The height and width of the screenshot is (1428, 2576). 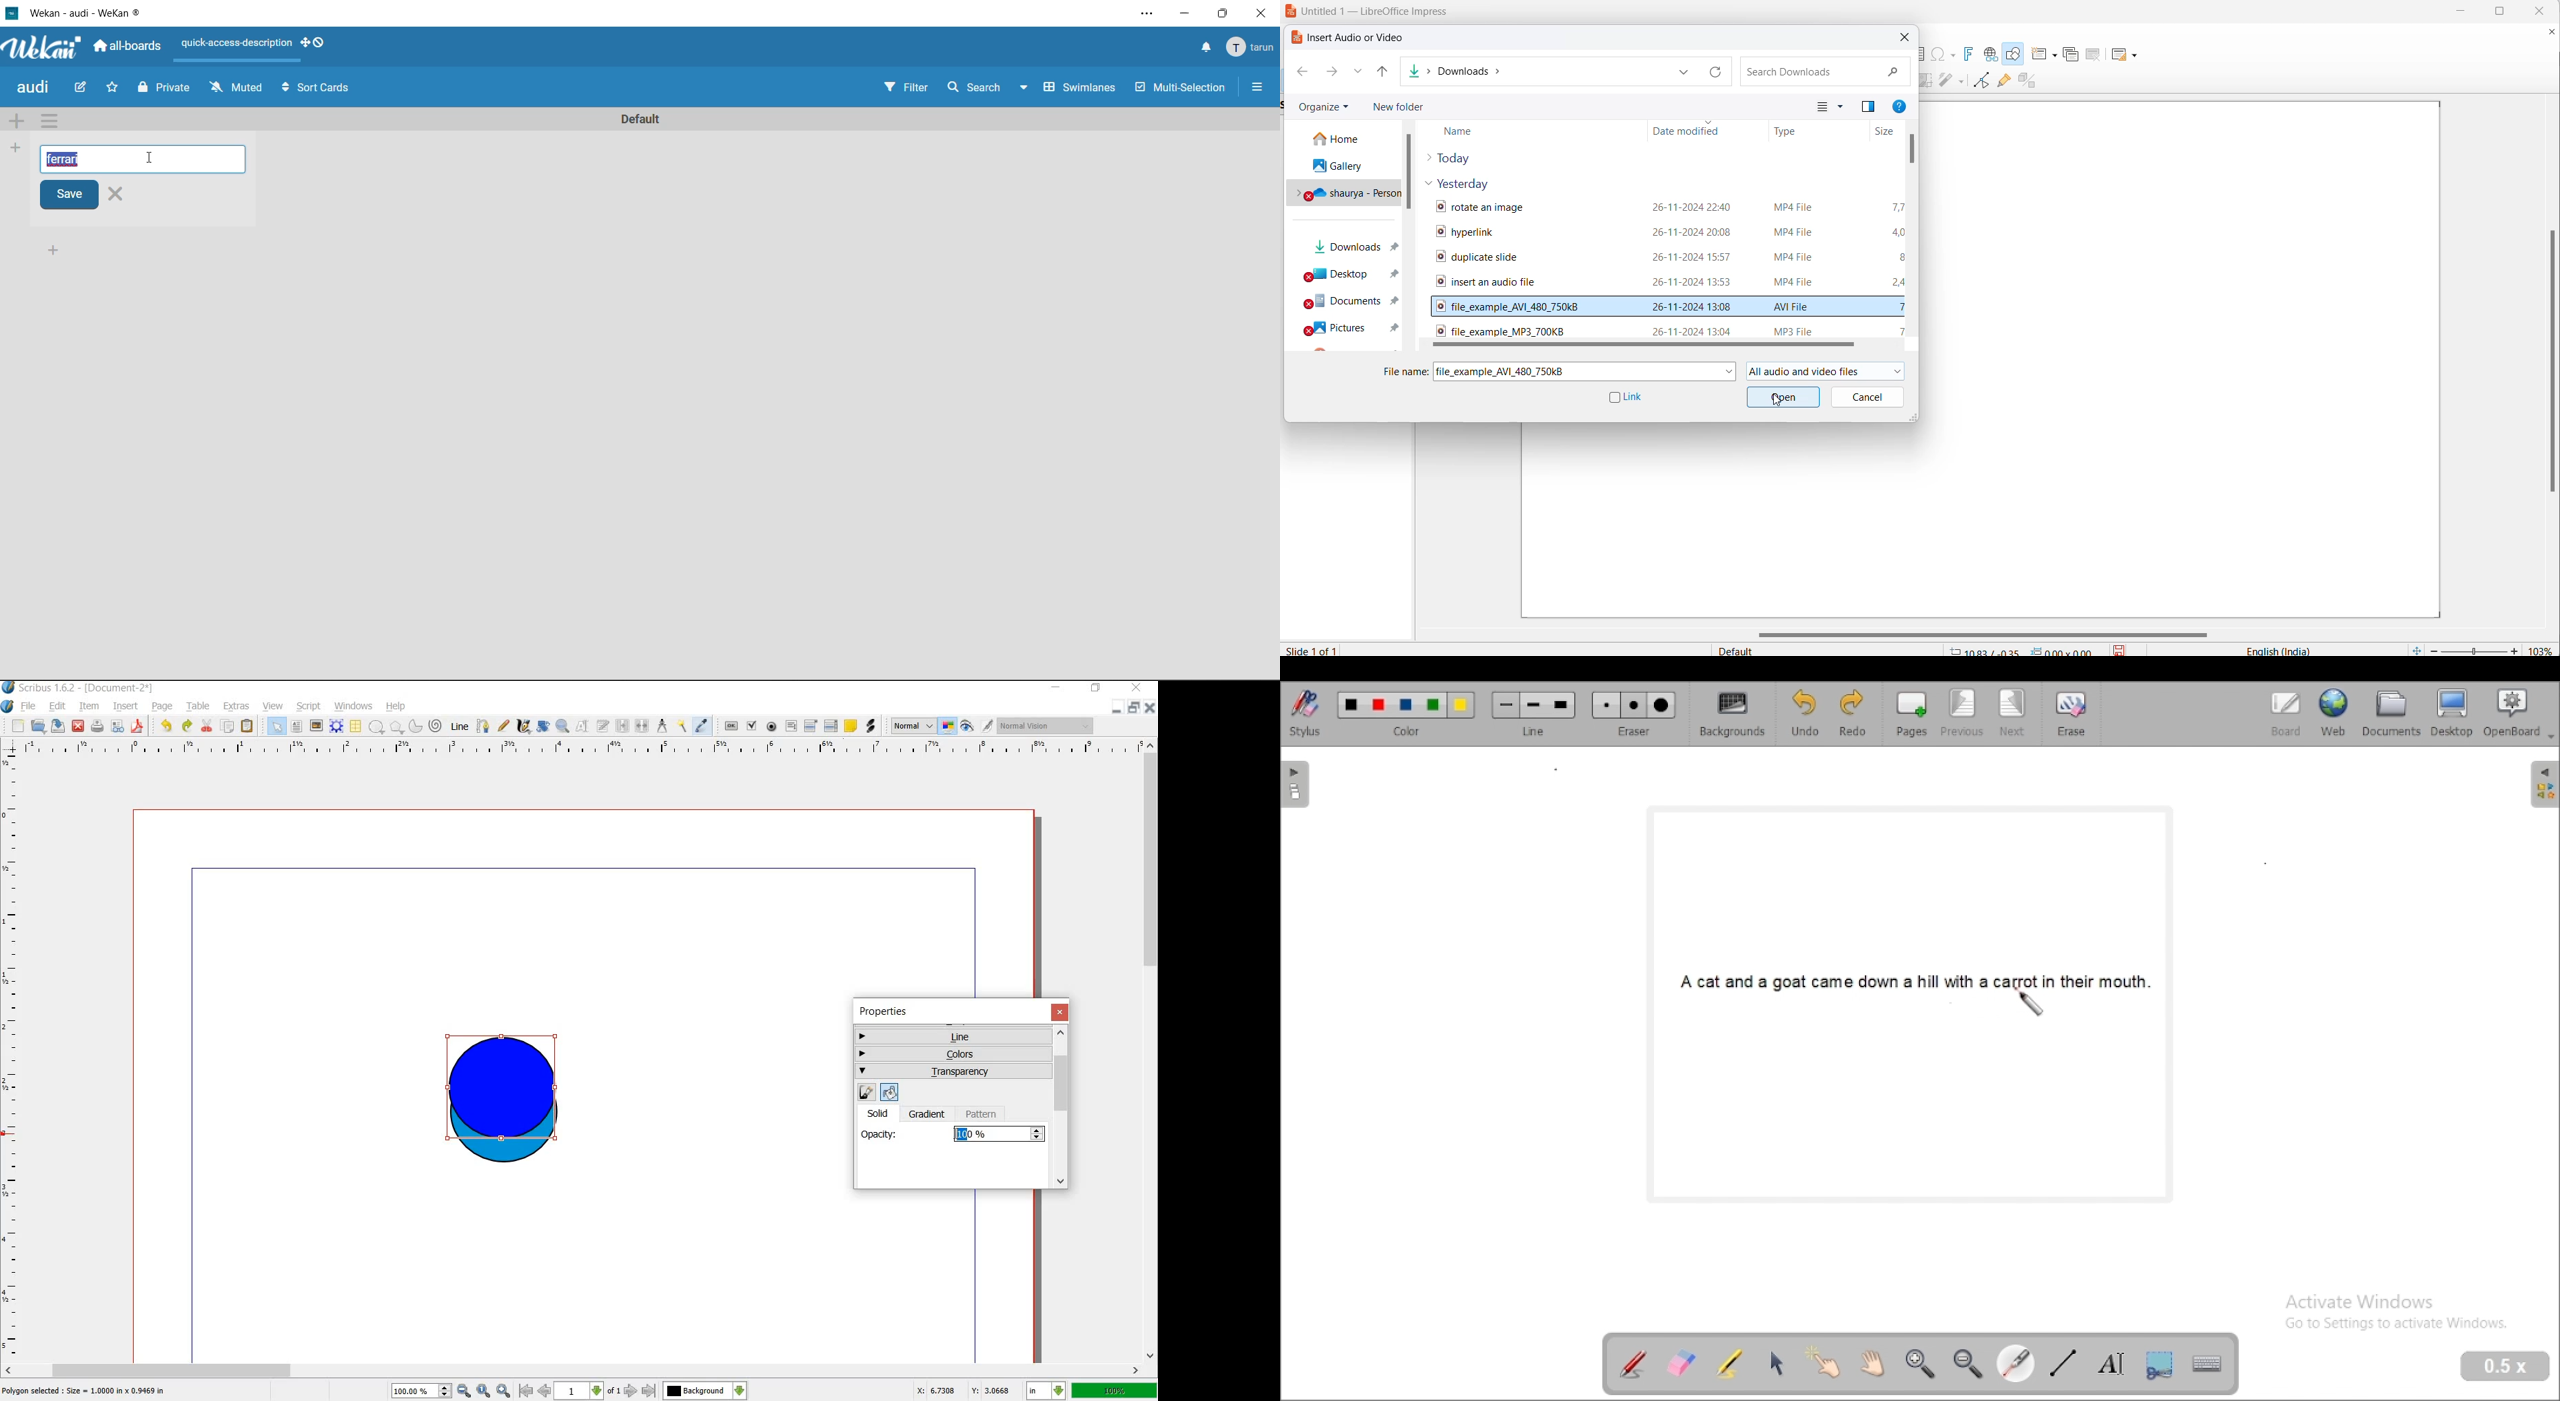 I want to click on text frame, so click(x=297, y=727).